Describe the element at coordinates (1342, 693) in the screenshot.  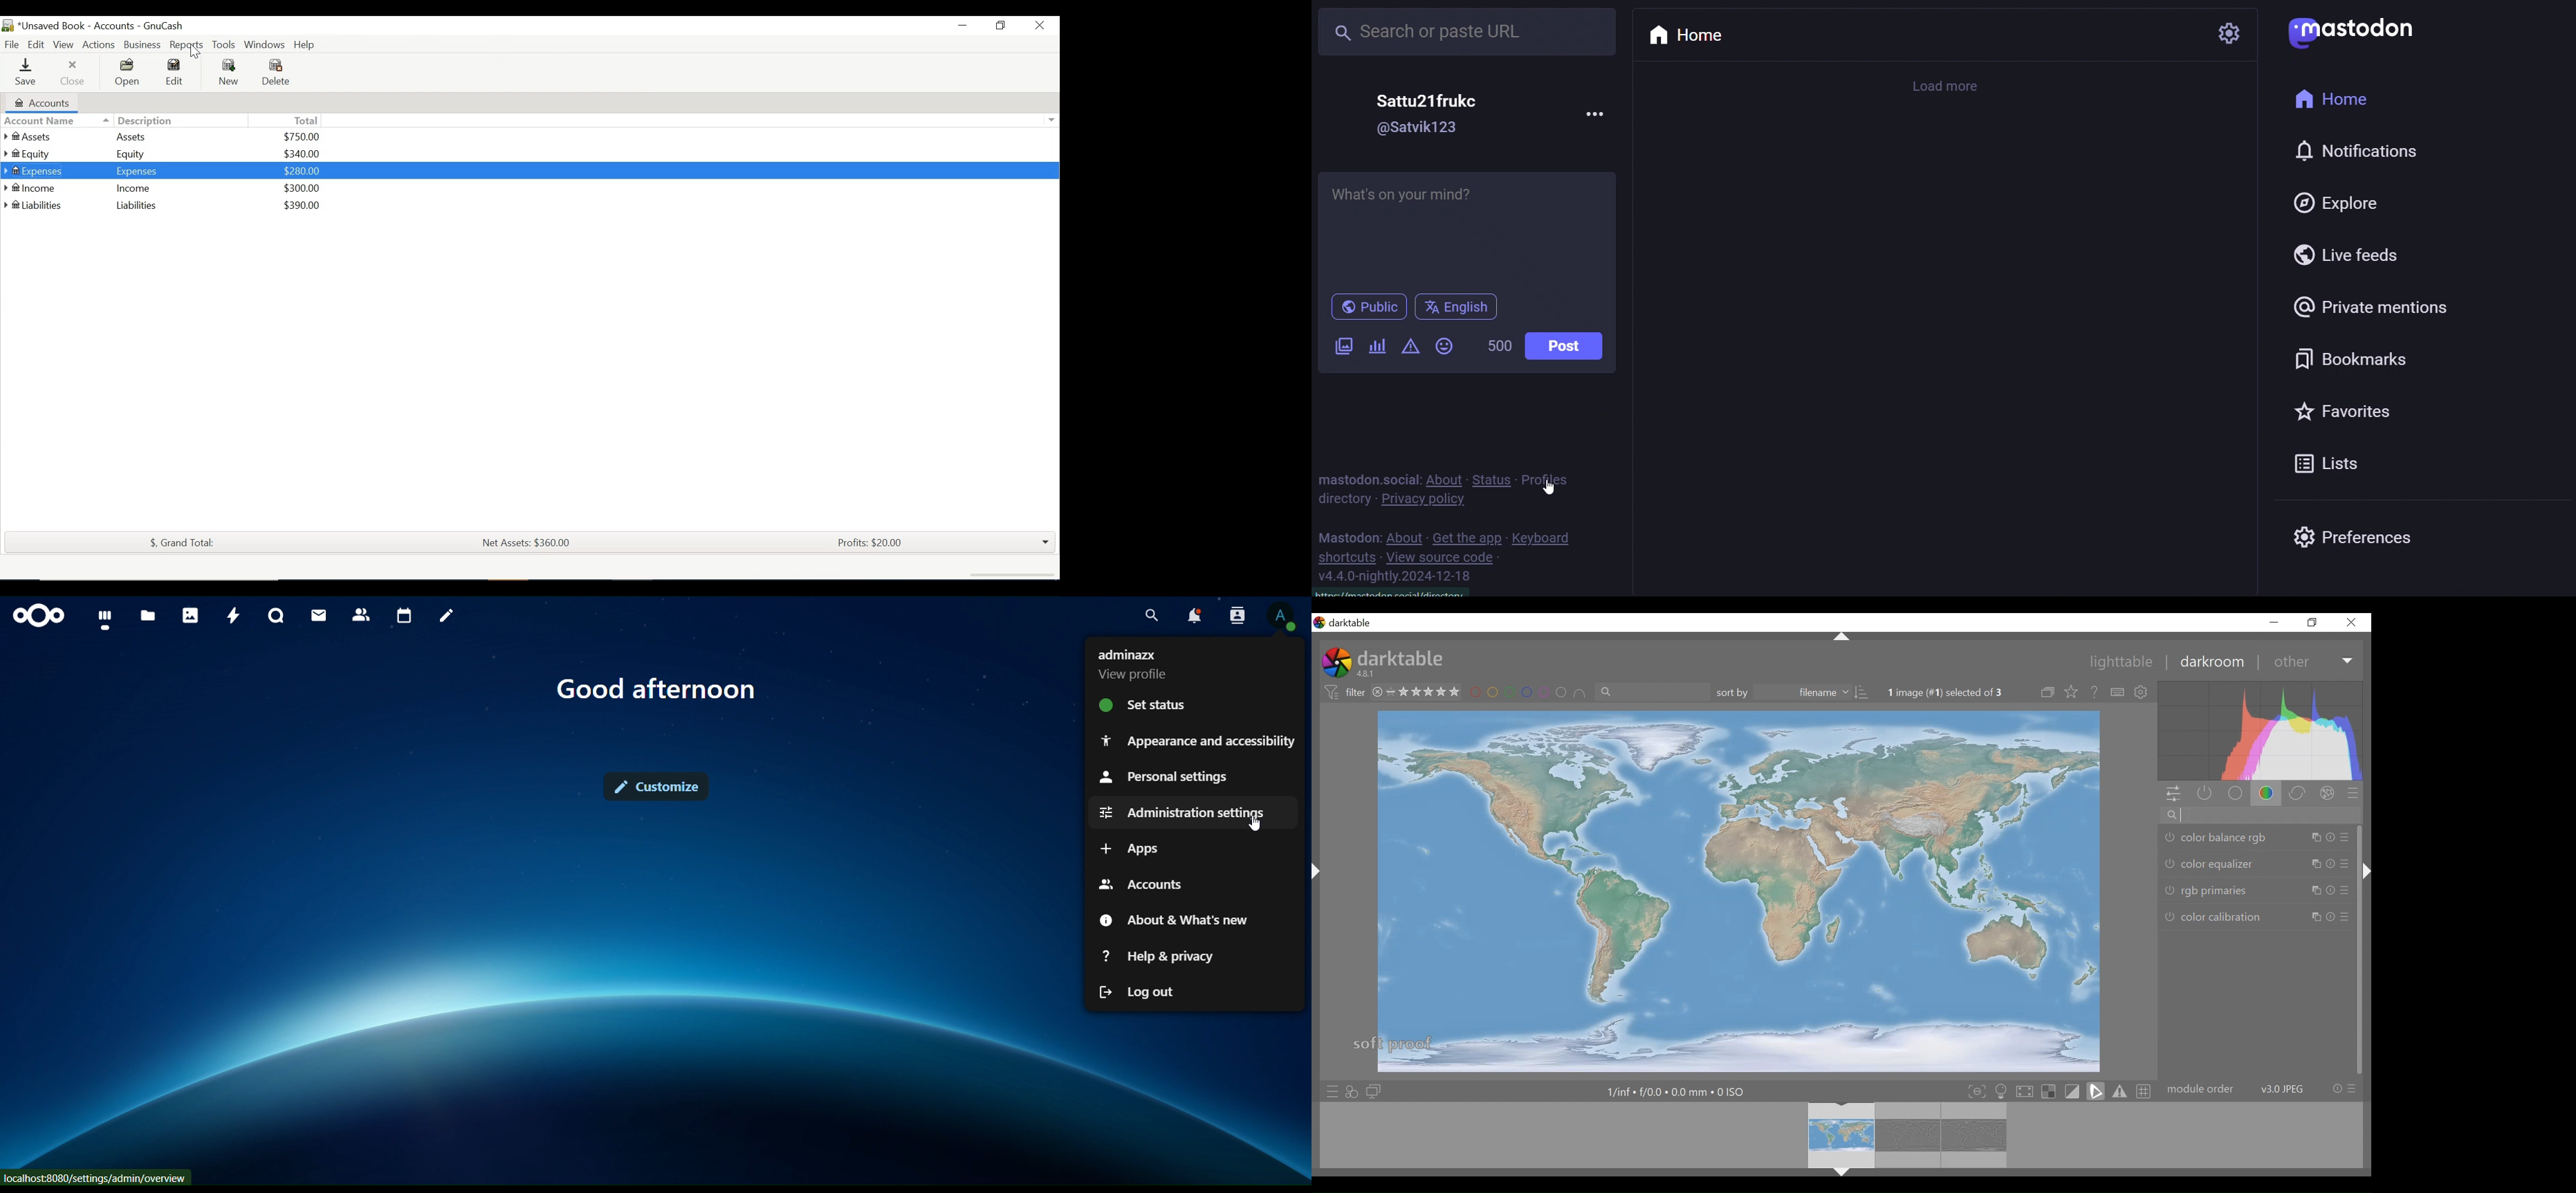
I see `filter` at that location.